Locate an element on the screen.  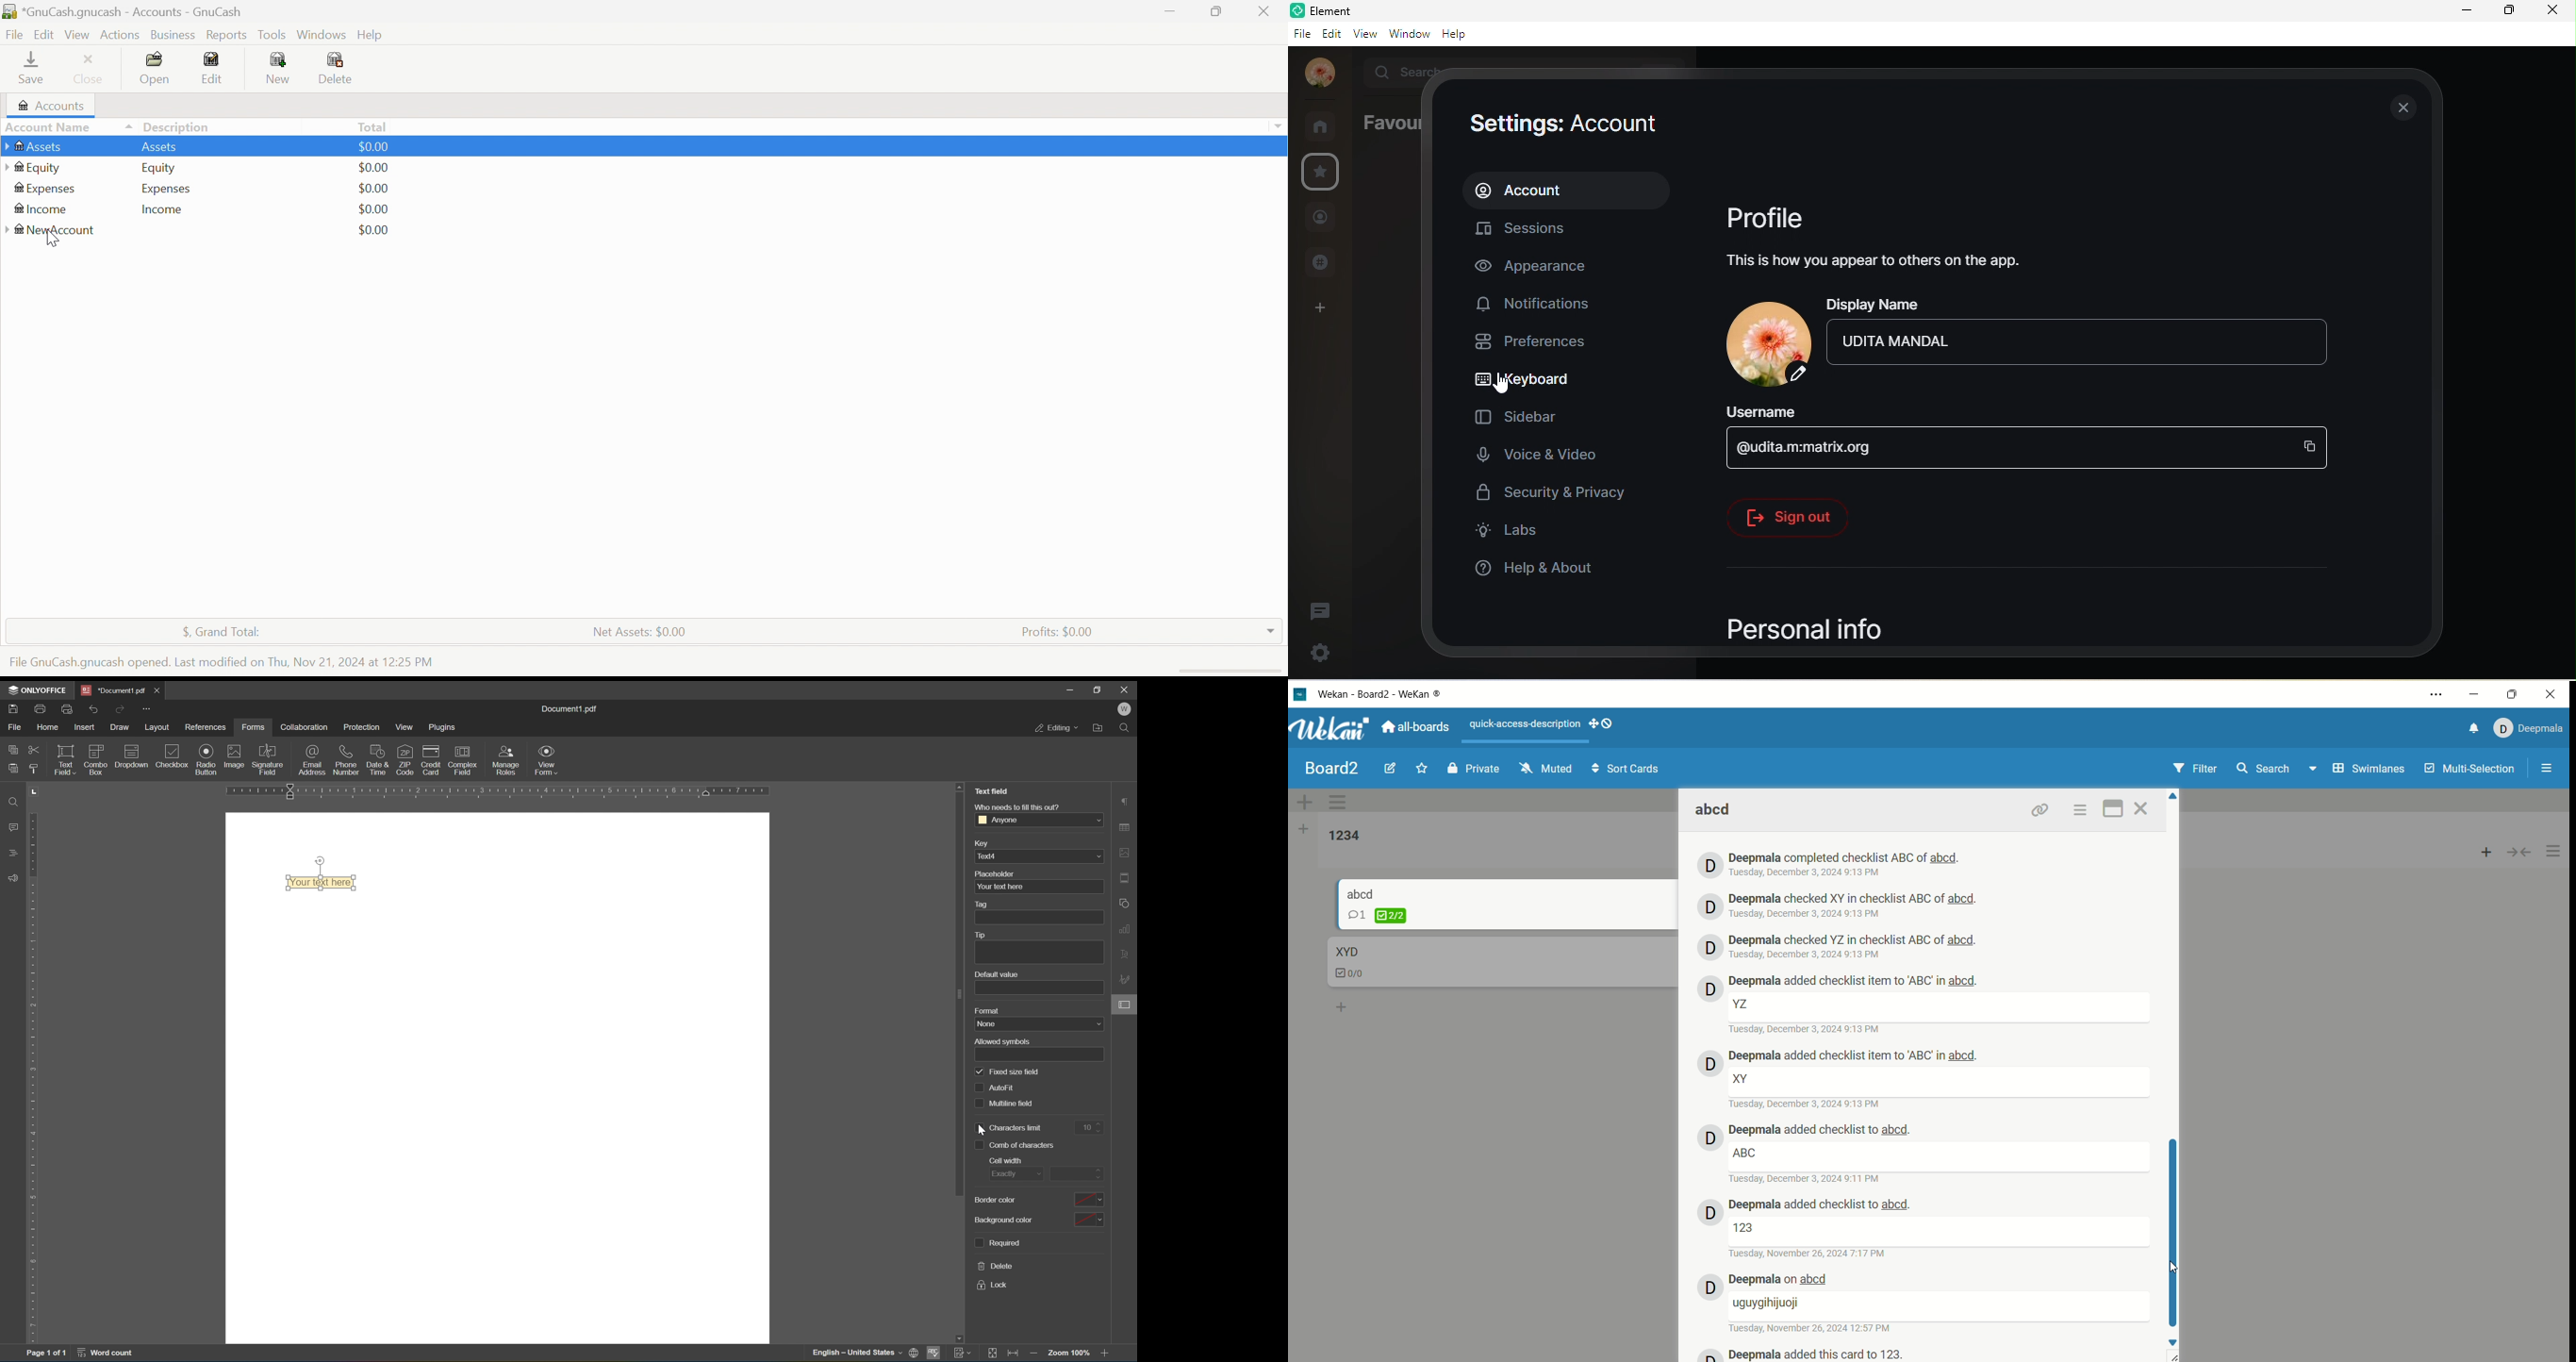
zoom 100% is located at coordinates (1068, 1354).